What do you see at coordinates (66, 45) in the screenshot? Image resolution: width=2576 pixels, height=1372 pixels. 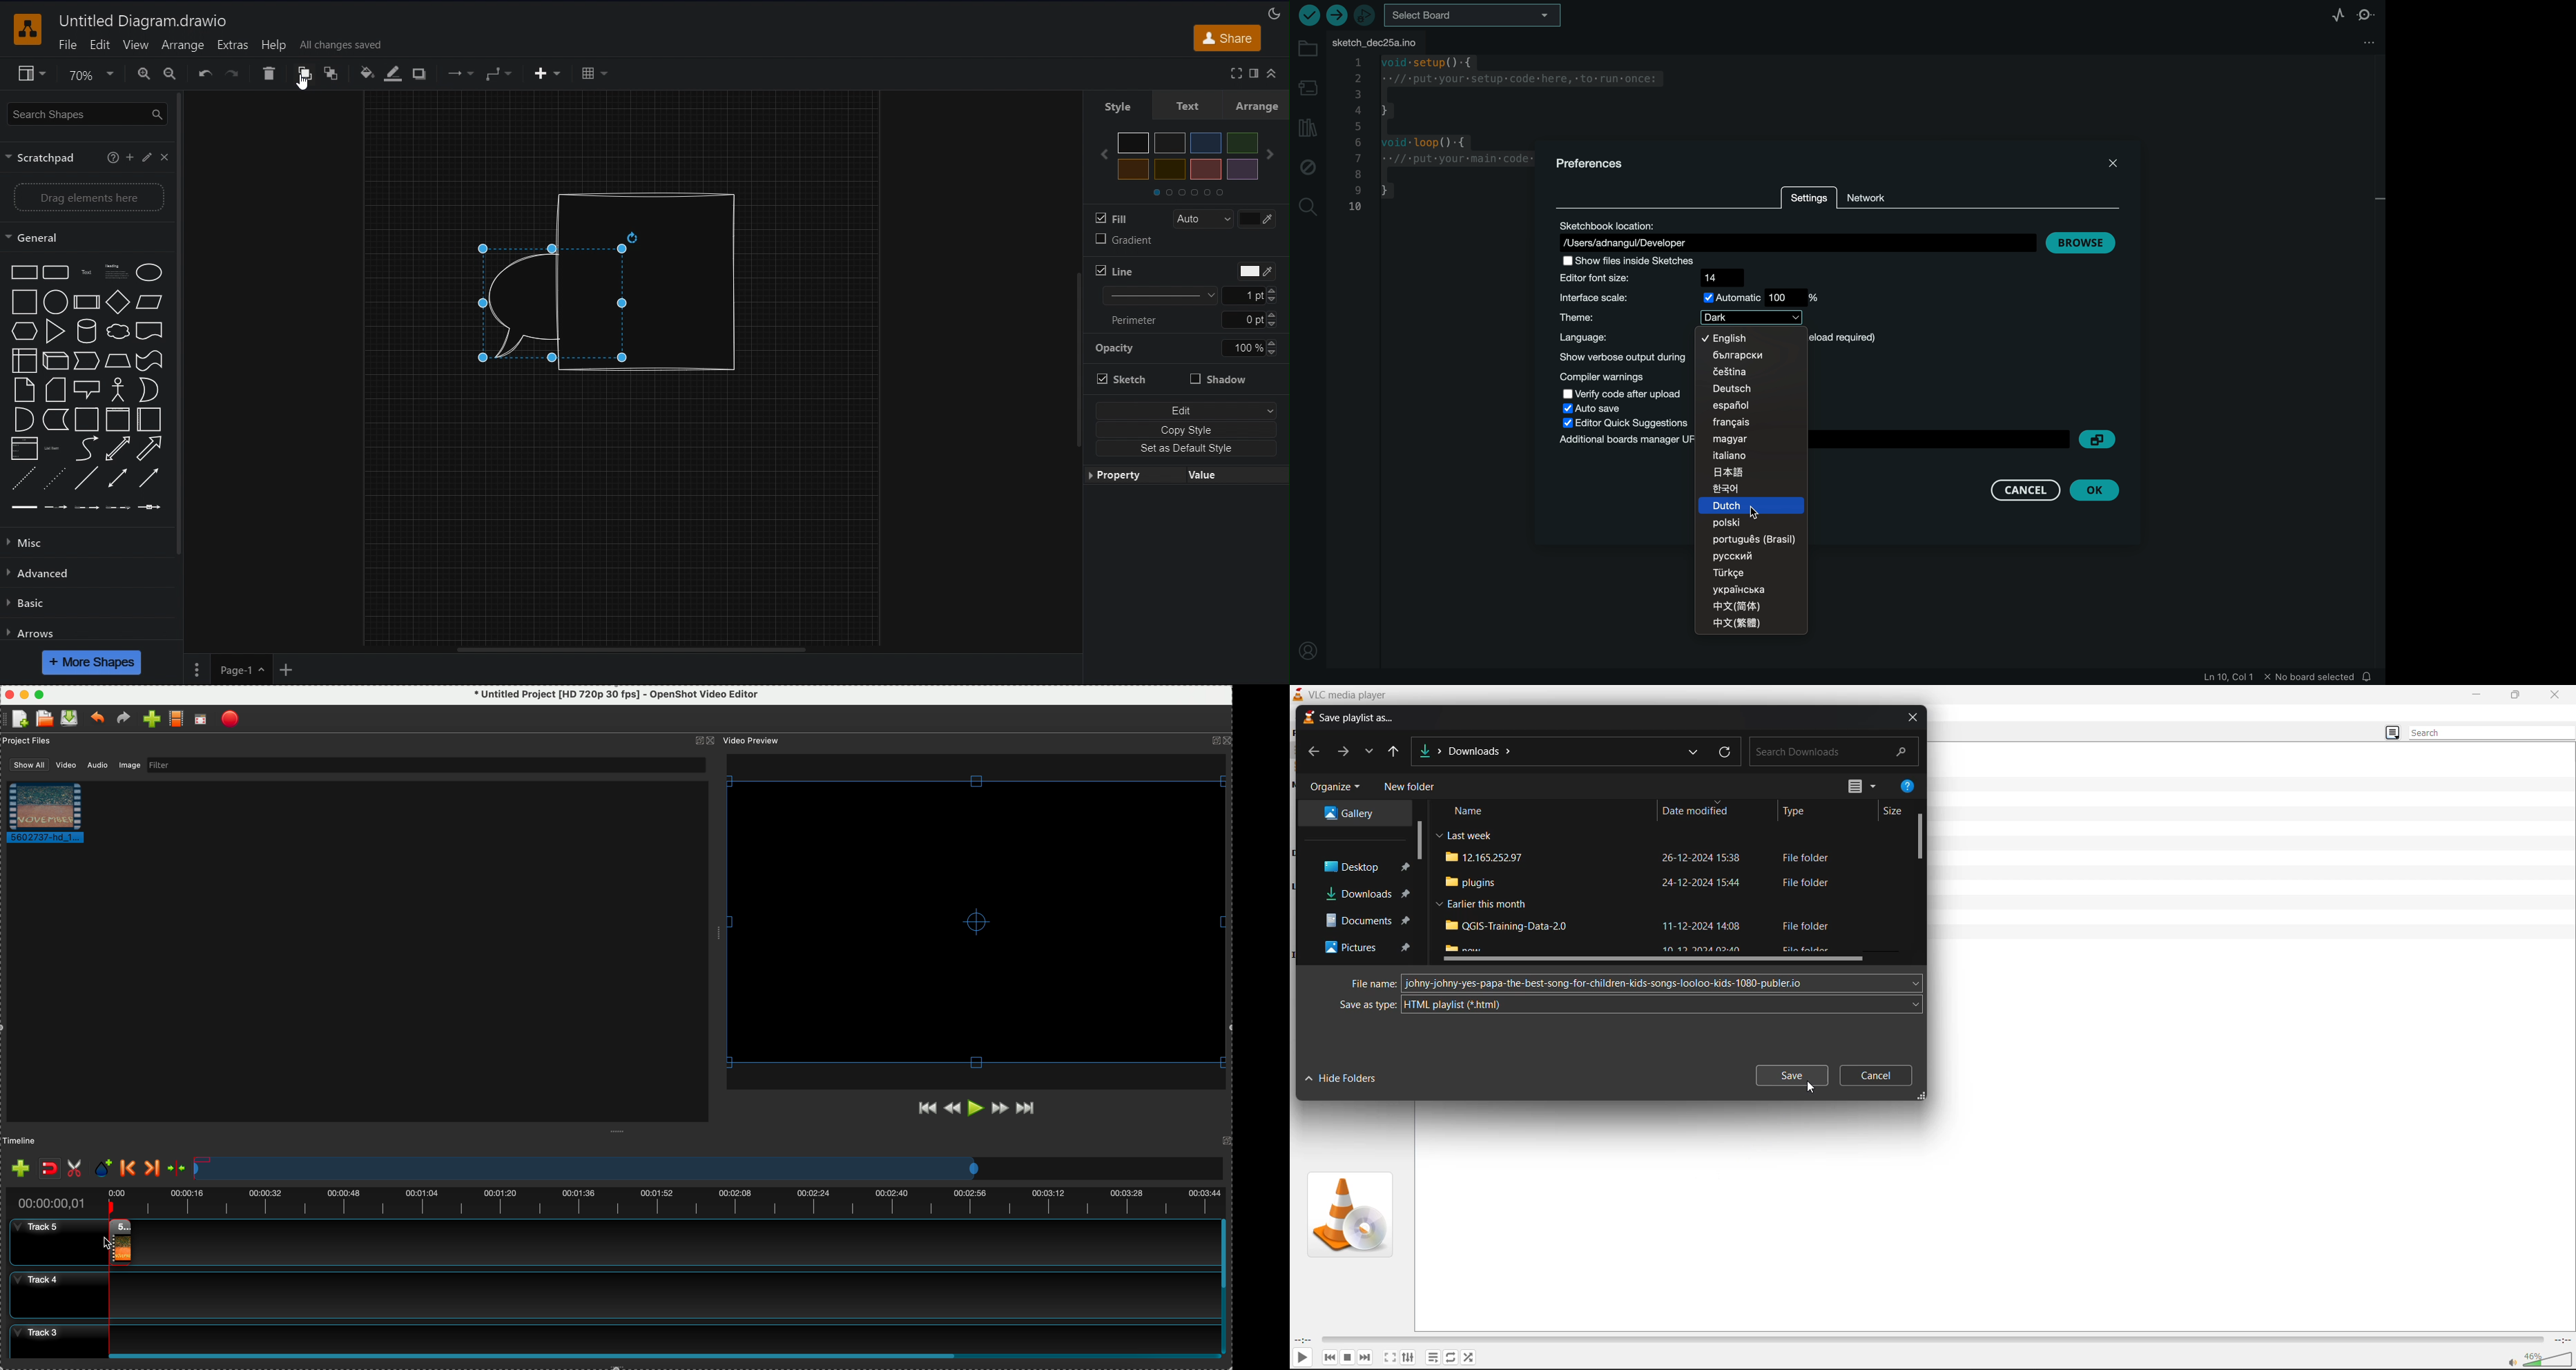 I see `File` at bounding box center [66, 45].